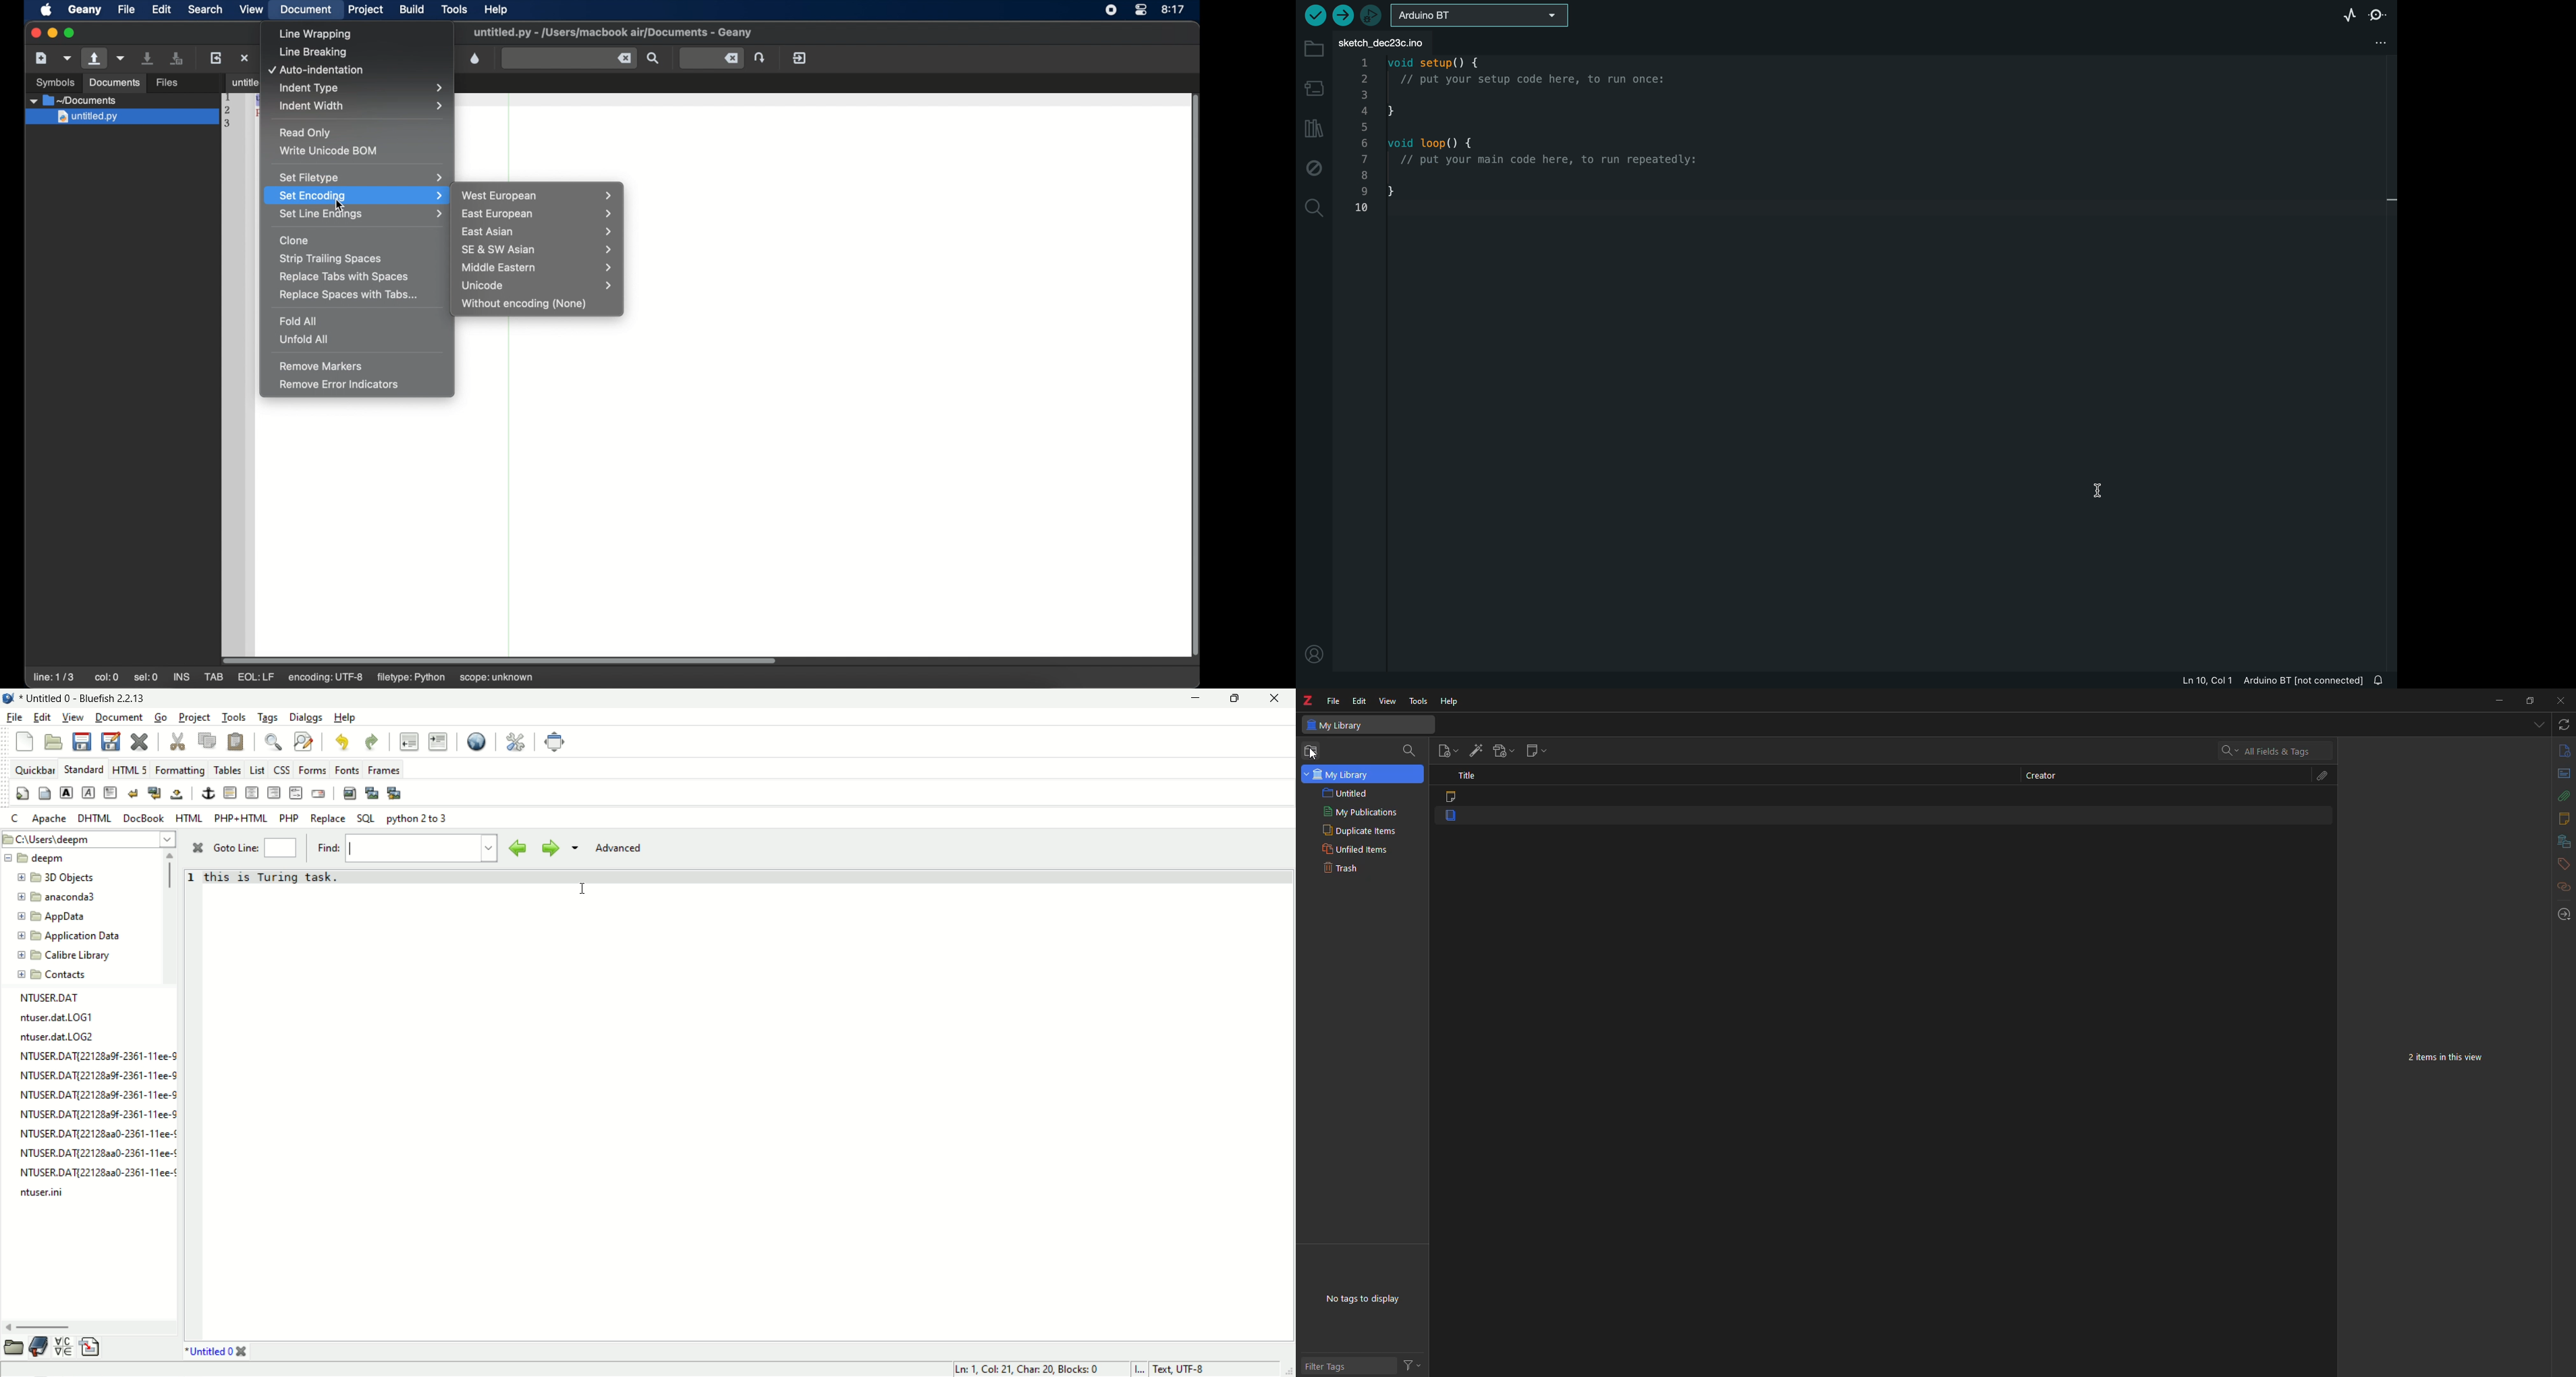 The height and width of the screenshot is (1400, 2576). I want to click on C:\Users\deepm, so click(90, 838).